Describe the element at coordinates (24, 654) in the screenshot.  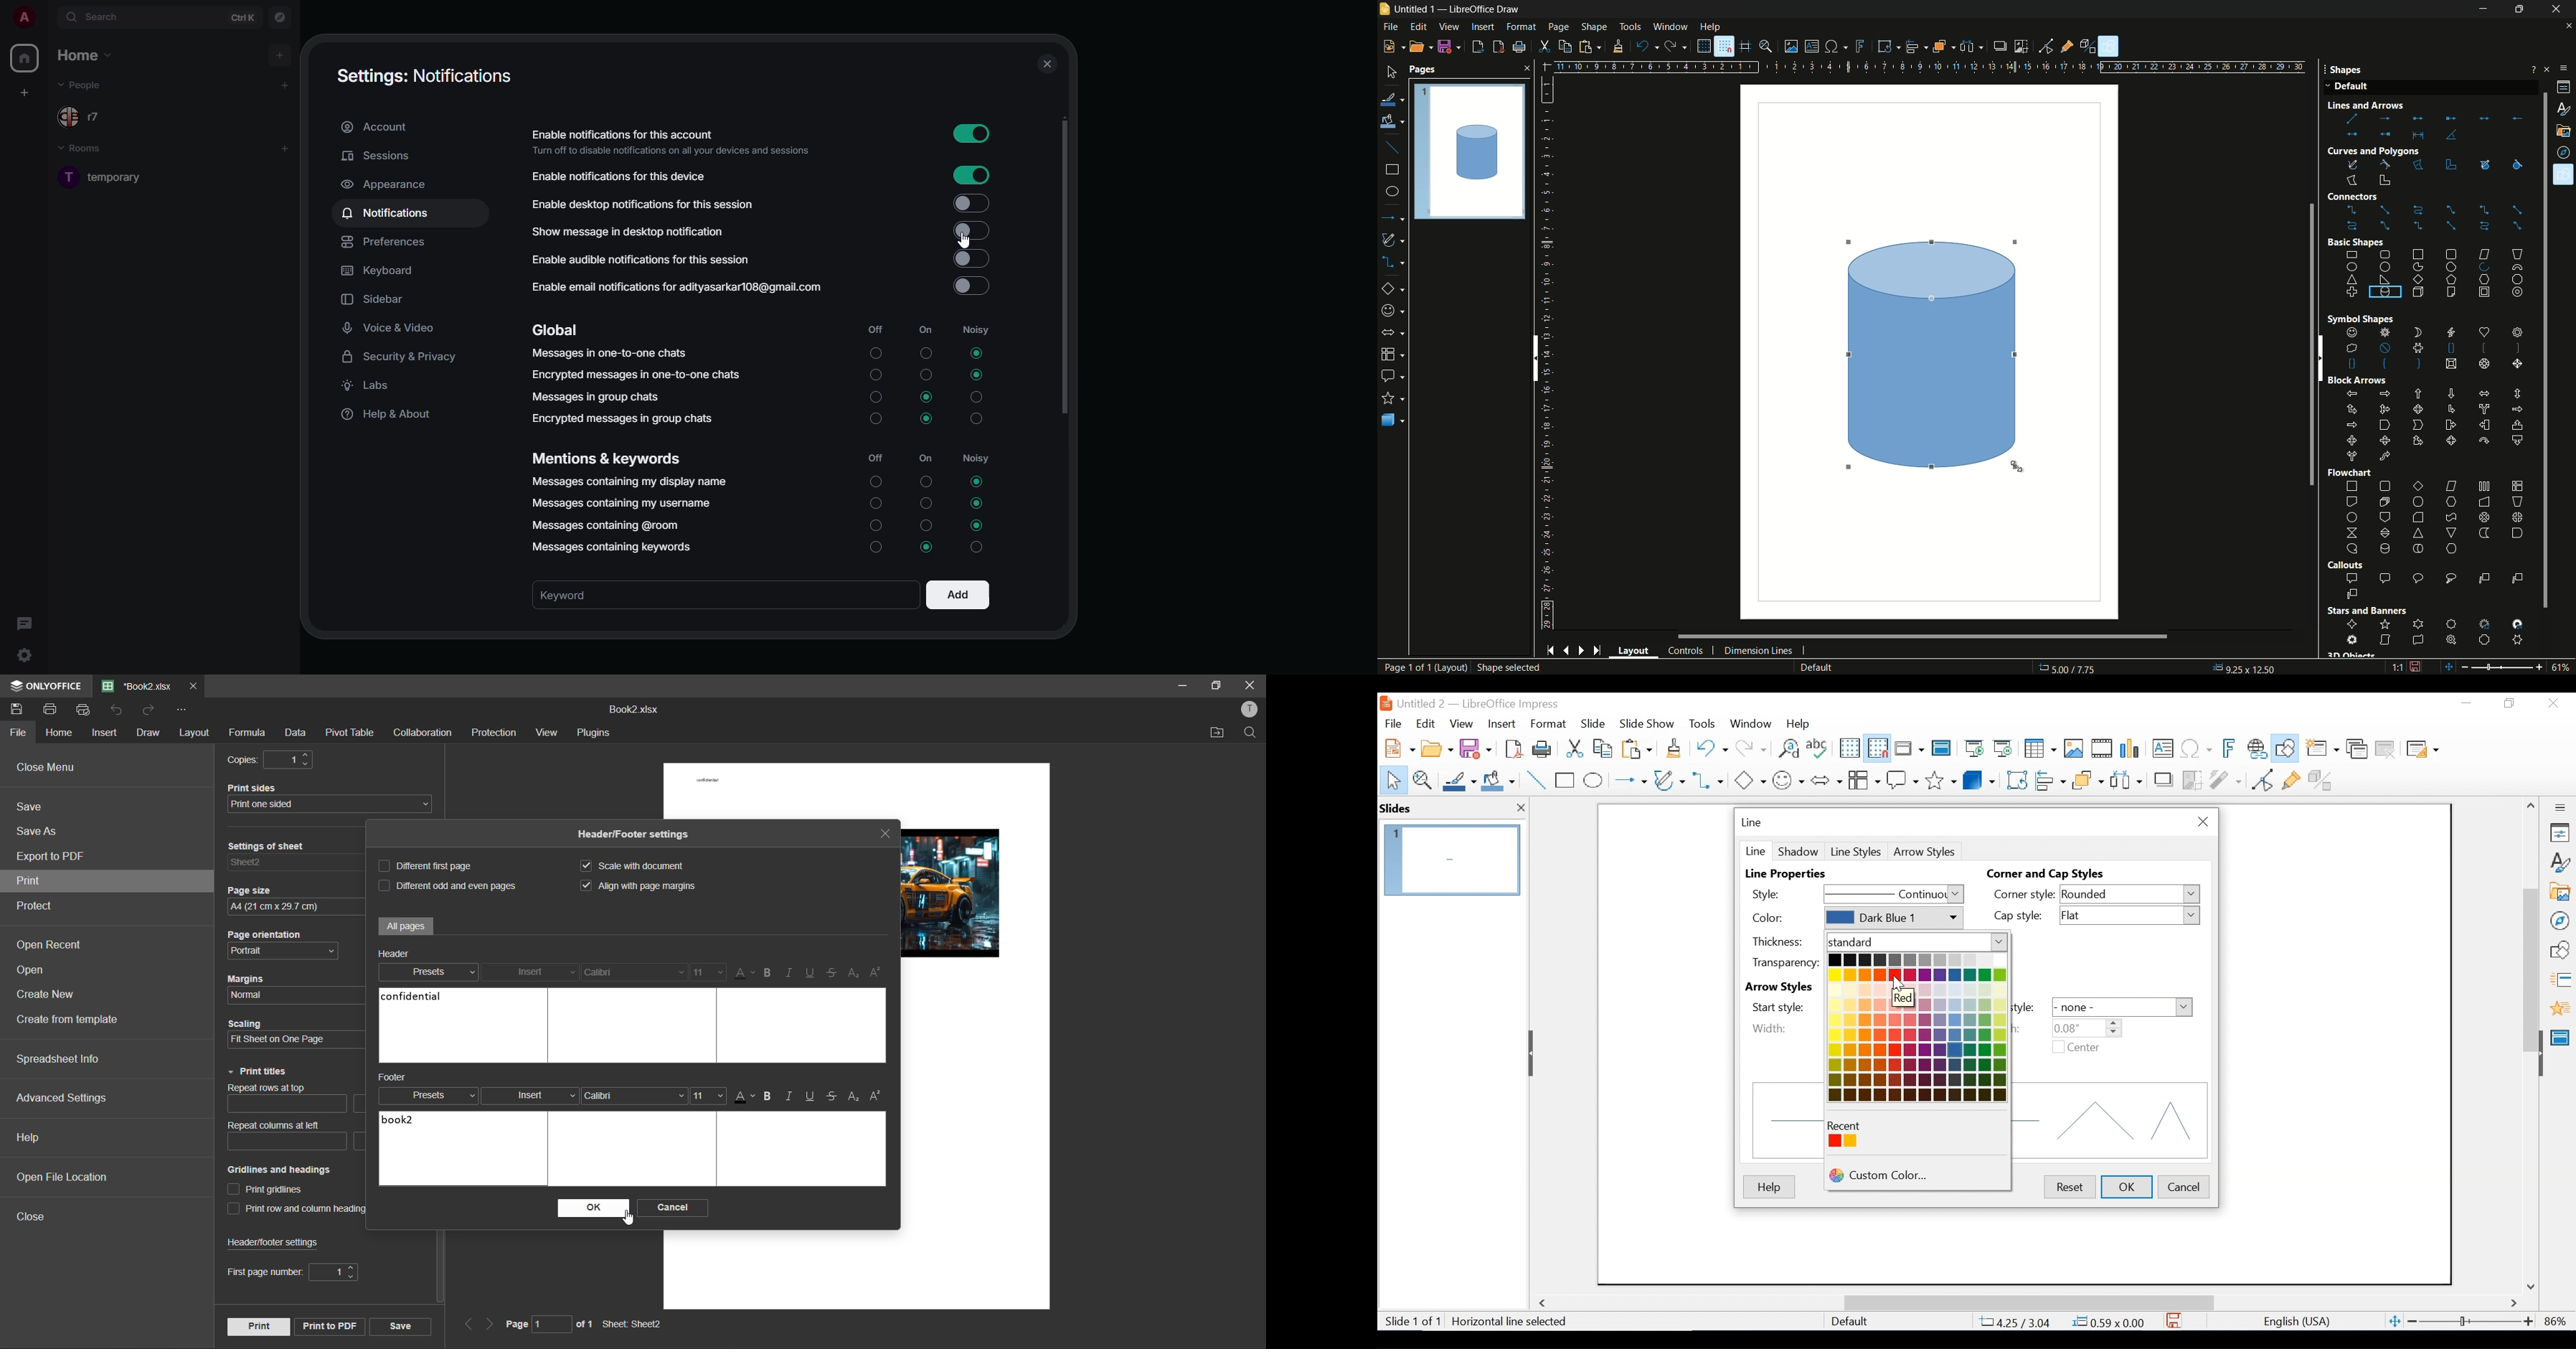
I see `quick settings` at that location.